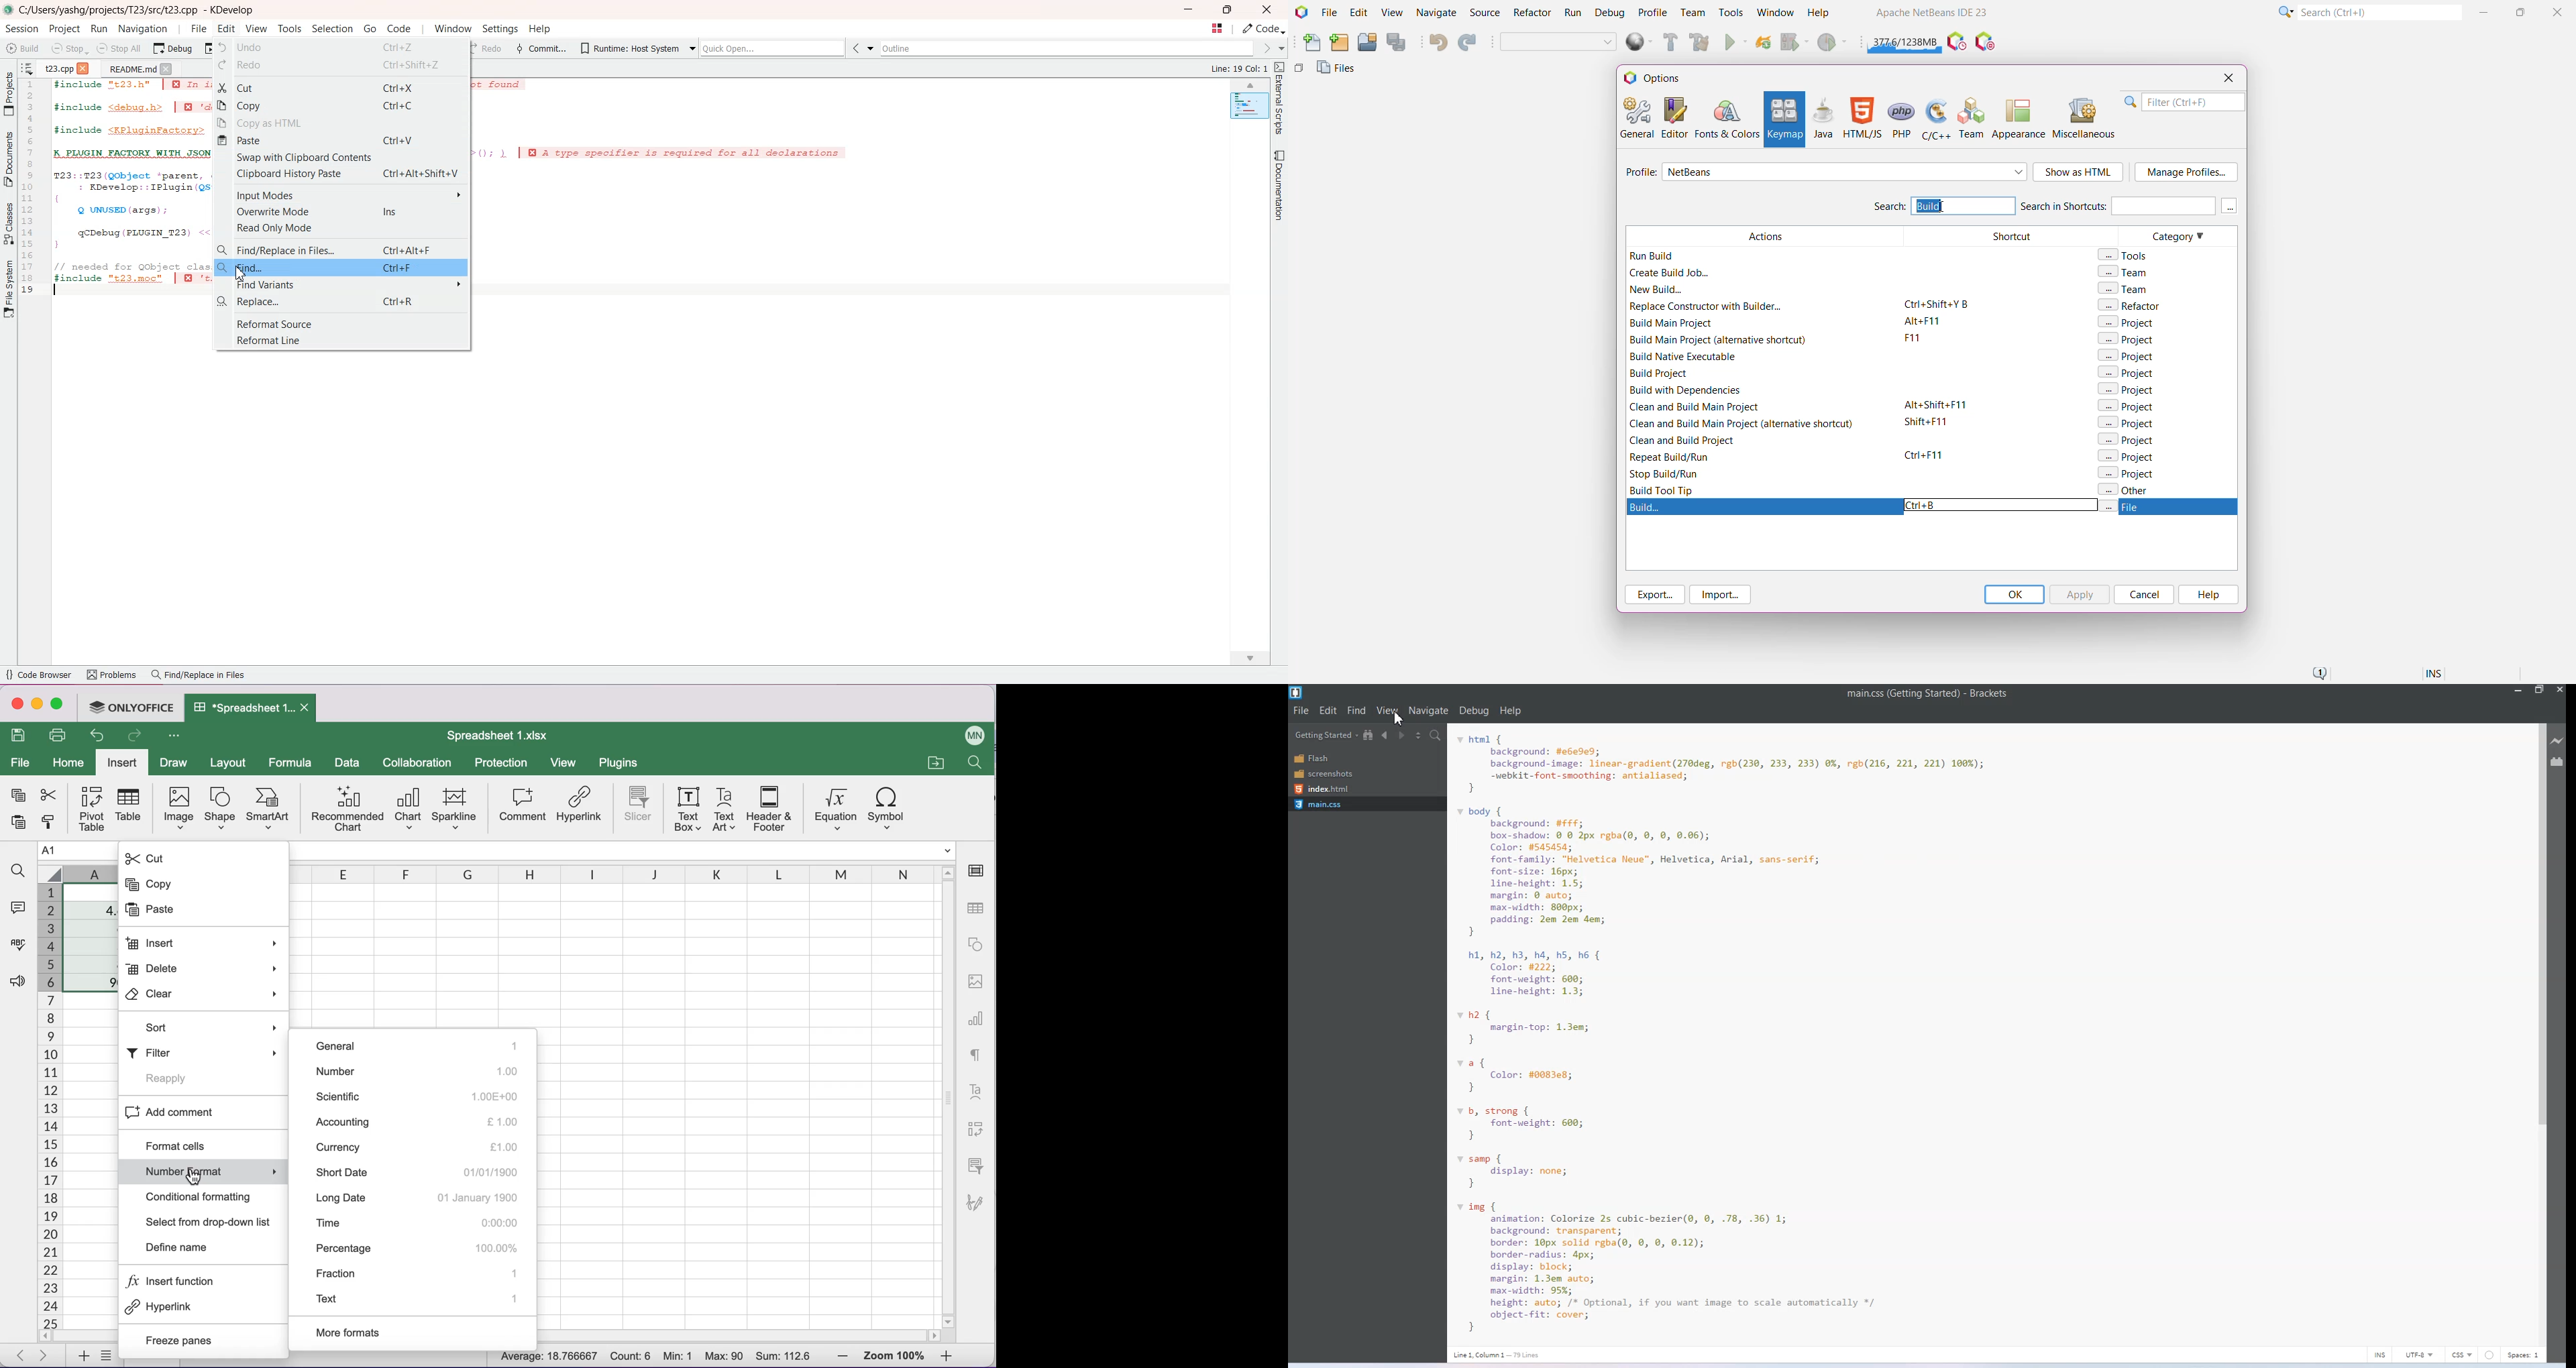 The height and width of the screenshot is (1372, 2576). Describe the element at coordinates (833, 809) in the screenshot. I see `equation` at that location.